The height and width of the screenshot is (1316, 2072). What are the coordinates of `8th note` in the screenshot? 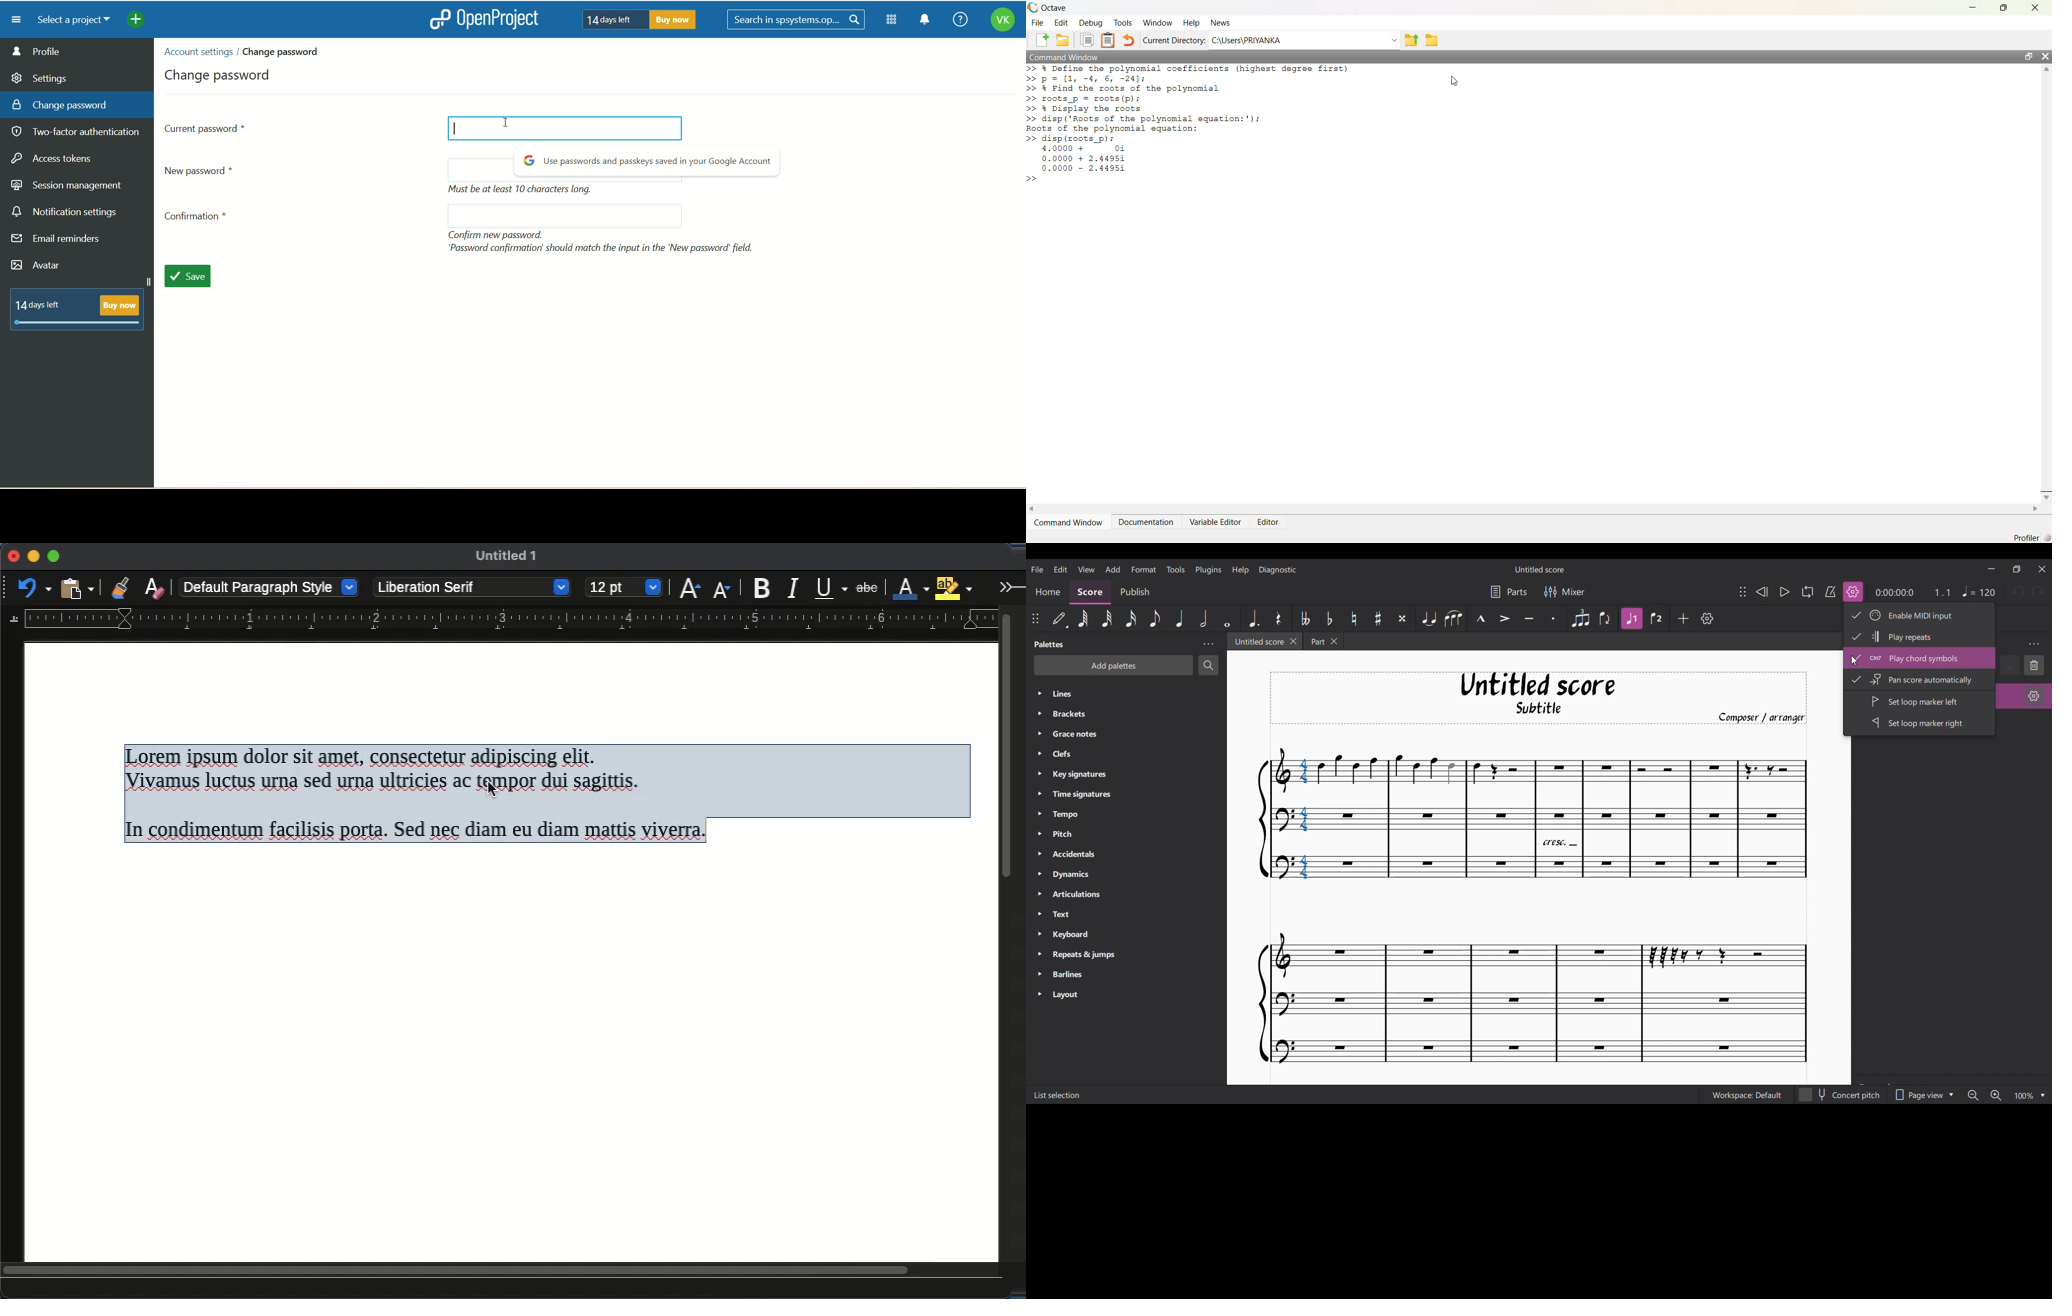 It's located at (1154, 619).